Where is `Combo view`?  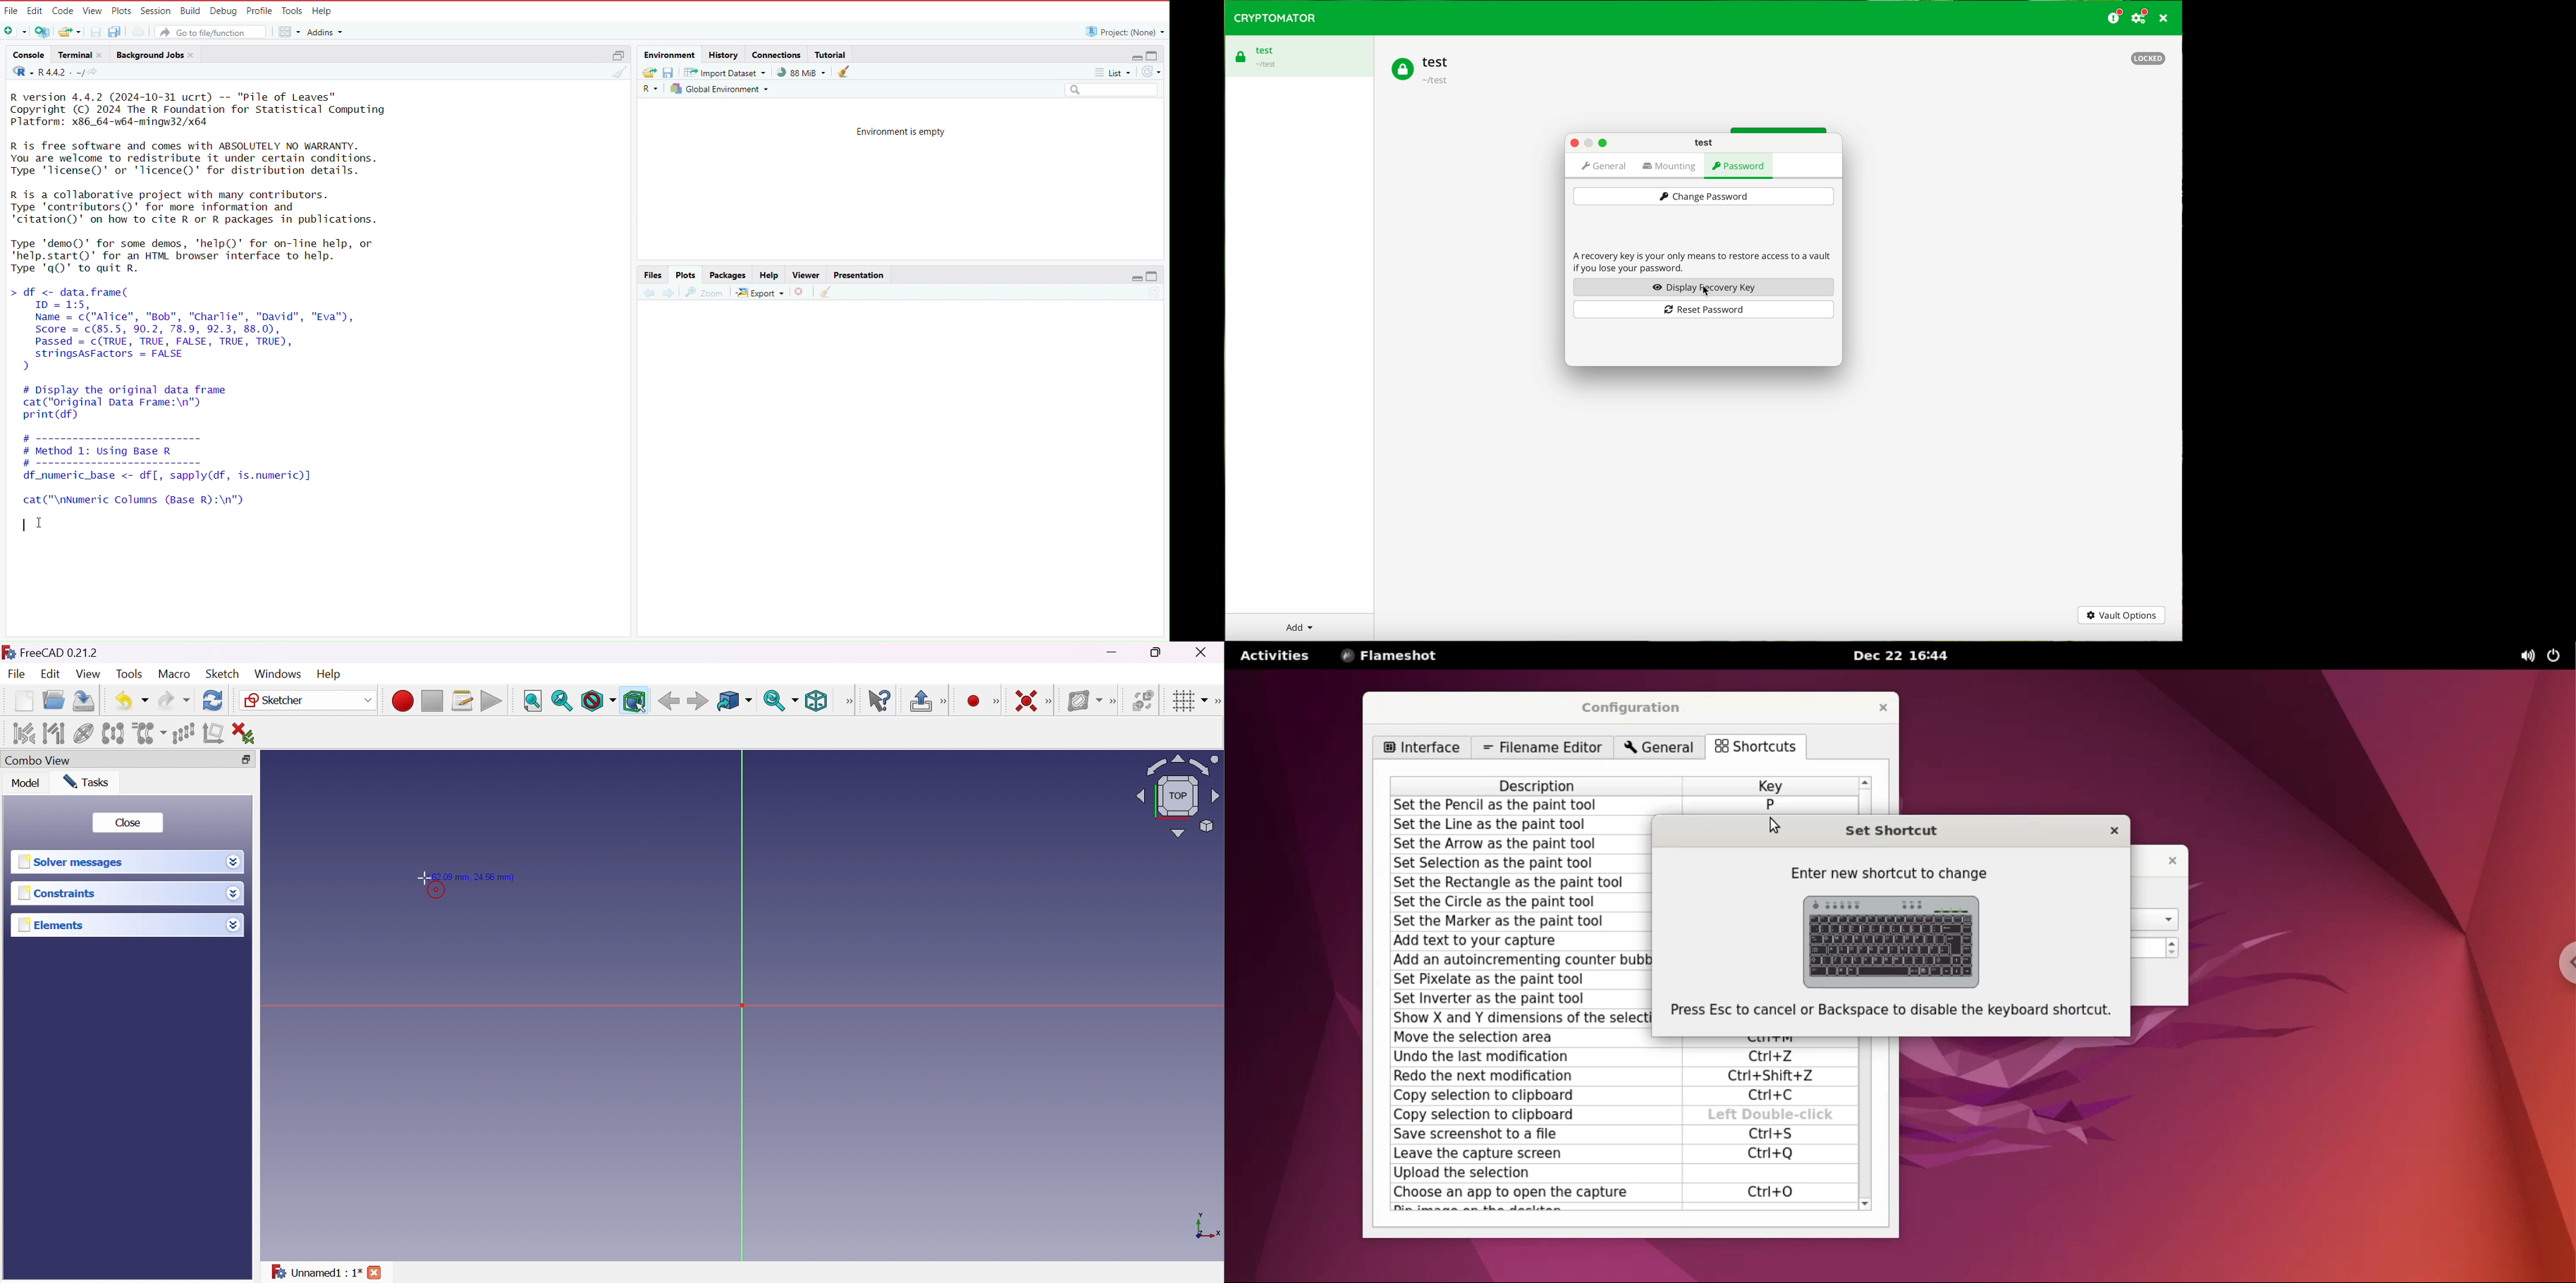
Combo view is located at coordinates (38, 761).